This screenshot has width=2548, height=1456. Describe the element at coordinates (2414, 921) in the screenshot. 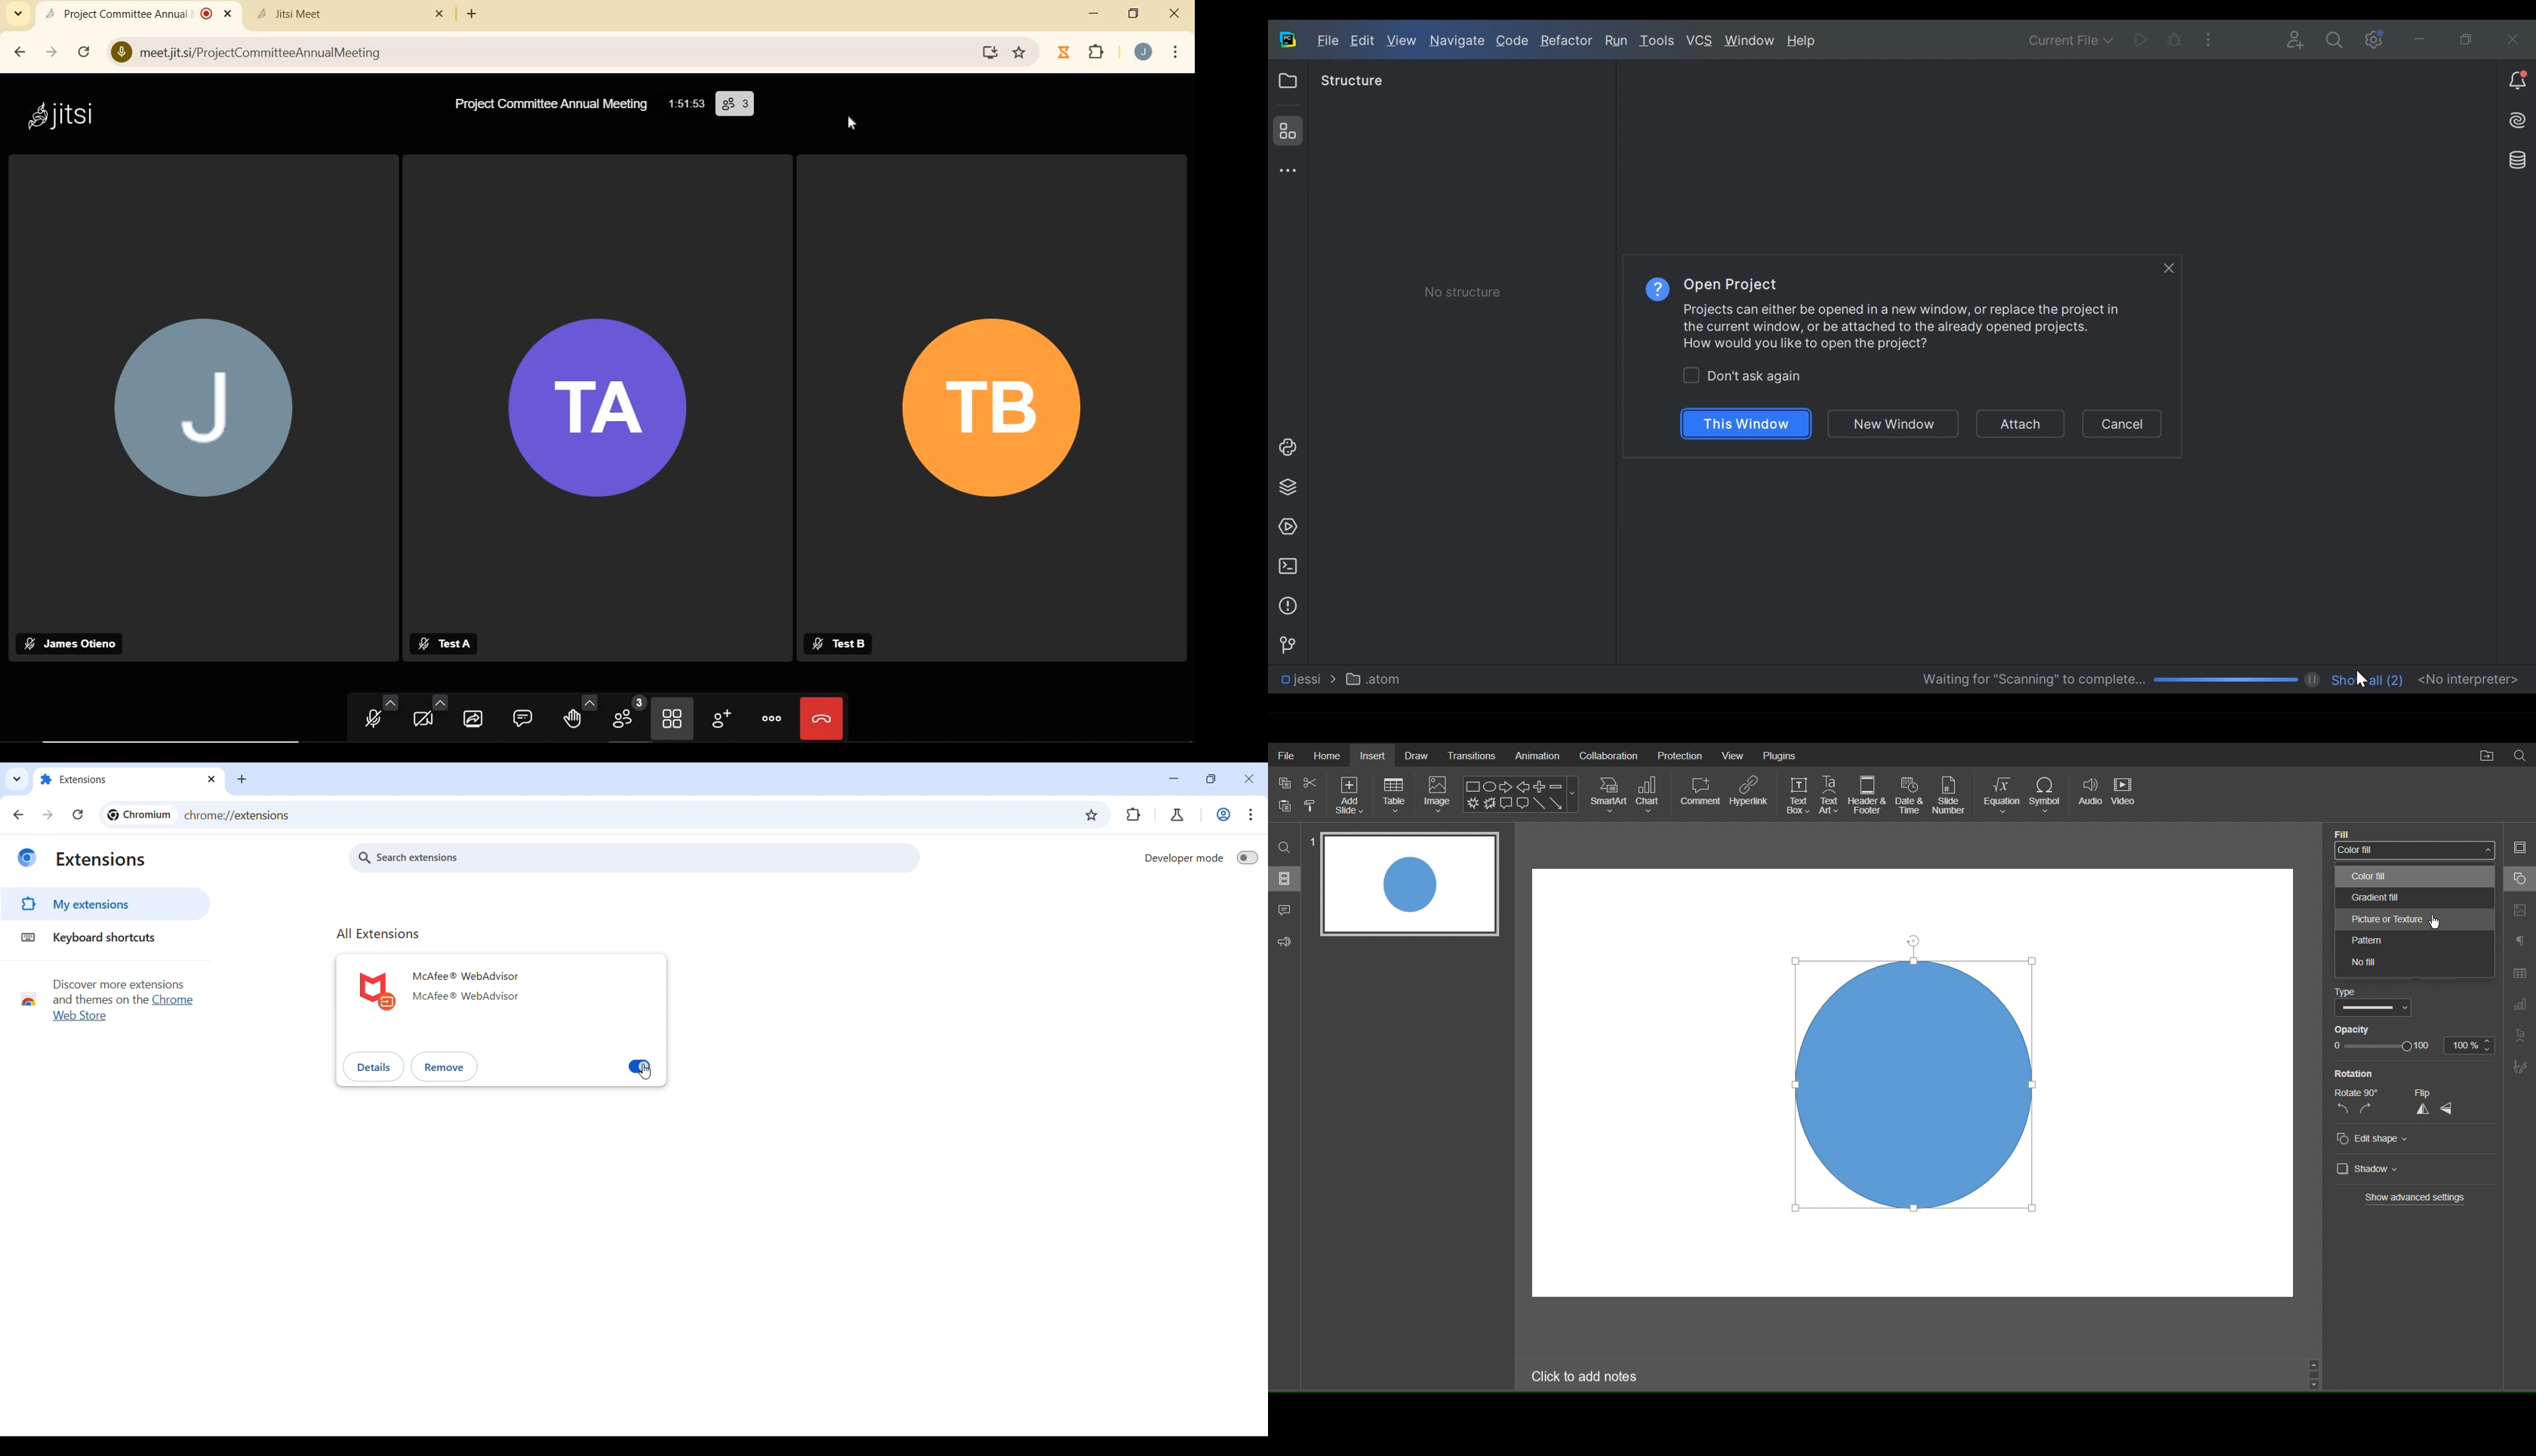

I see `Picture or Texture` at that location.